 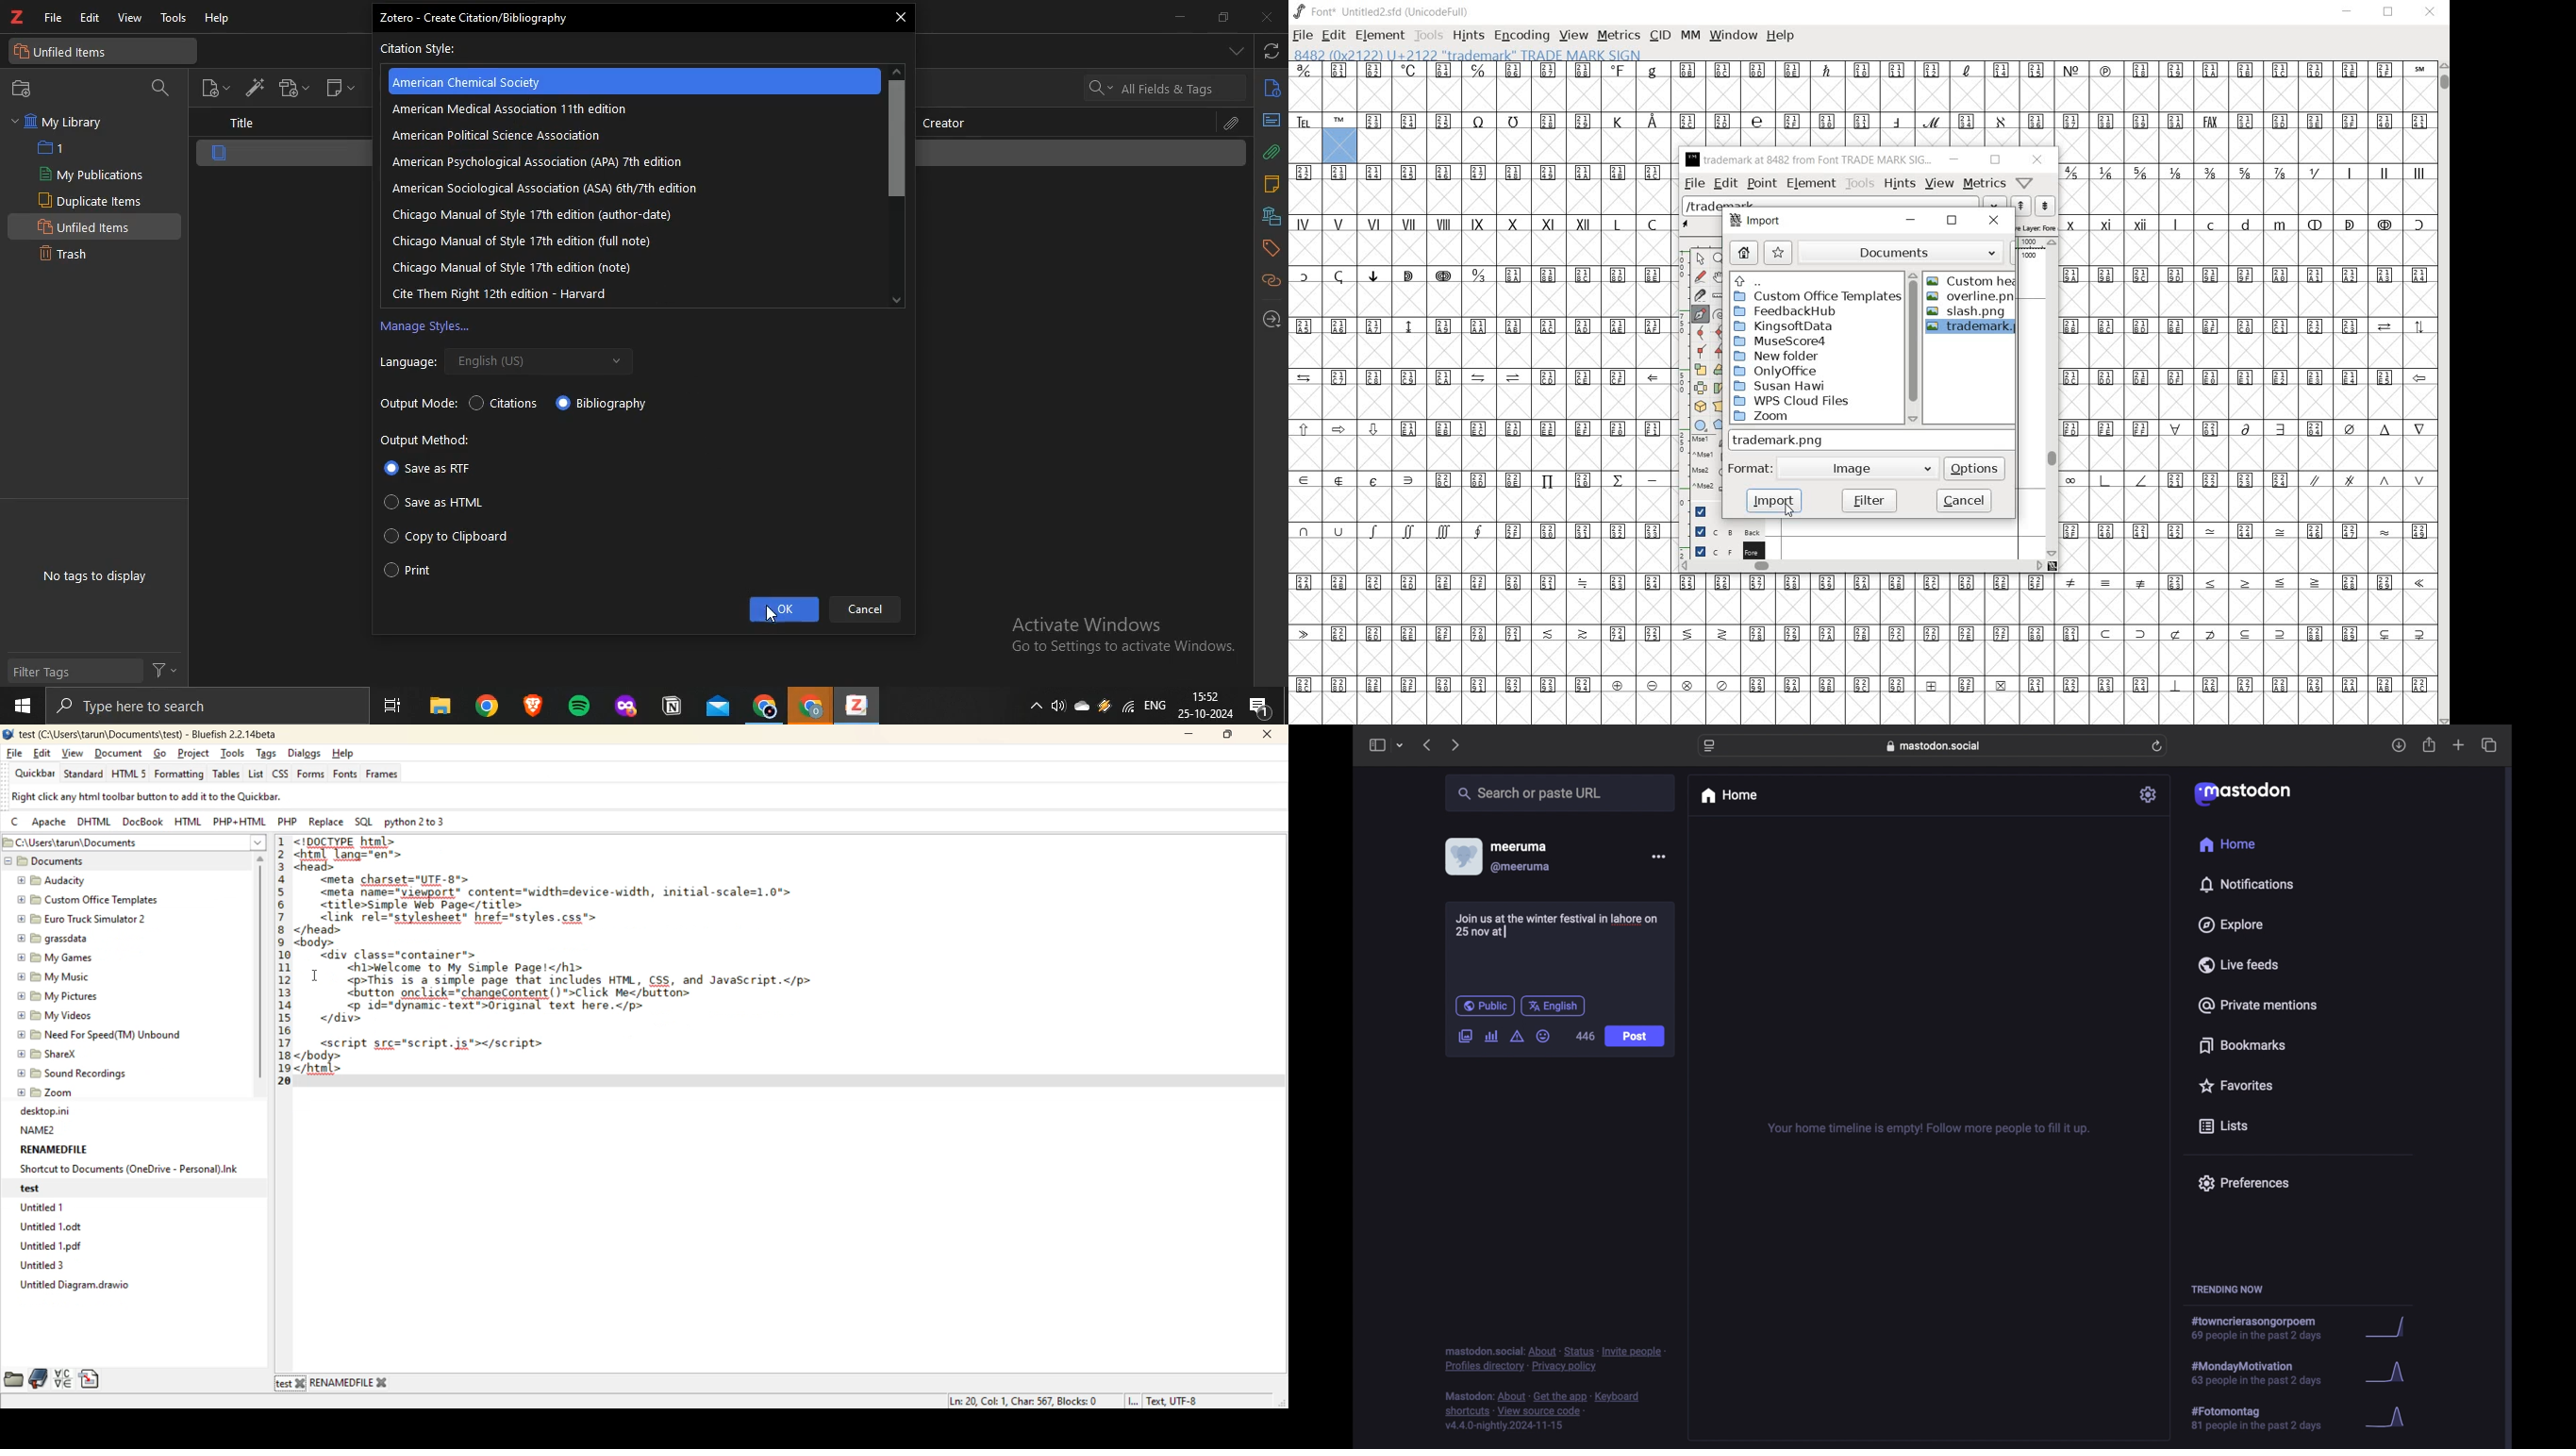 I want to click on start, so click(x=23, y=708).